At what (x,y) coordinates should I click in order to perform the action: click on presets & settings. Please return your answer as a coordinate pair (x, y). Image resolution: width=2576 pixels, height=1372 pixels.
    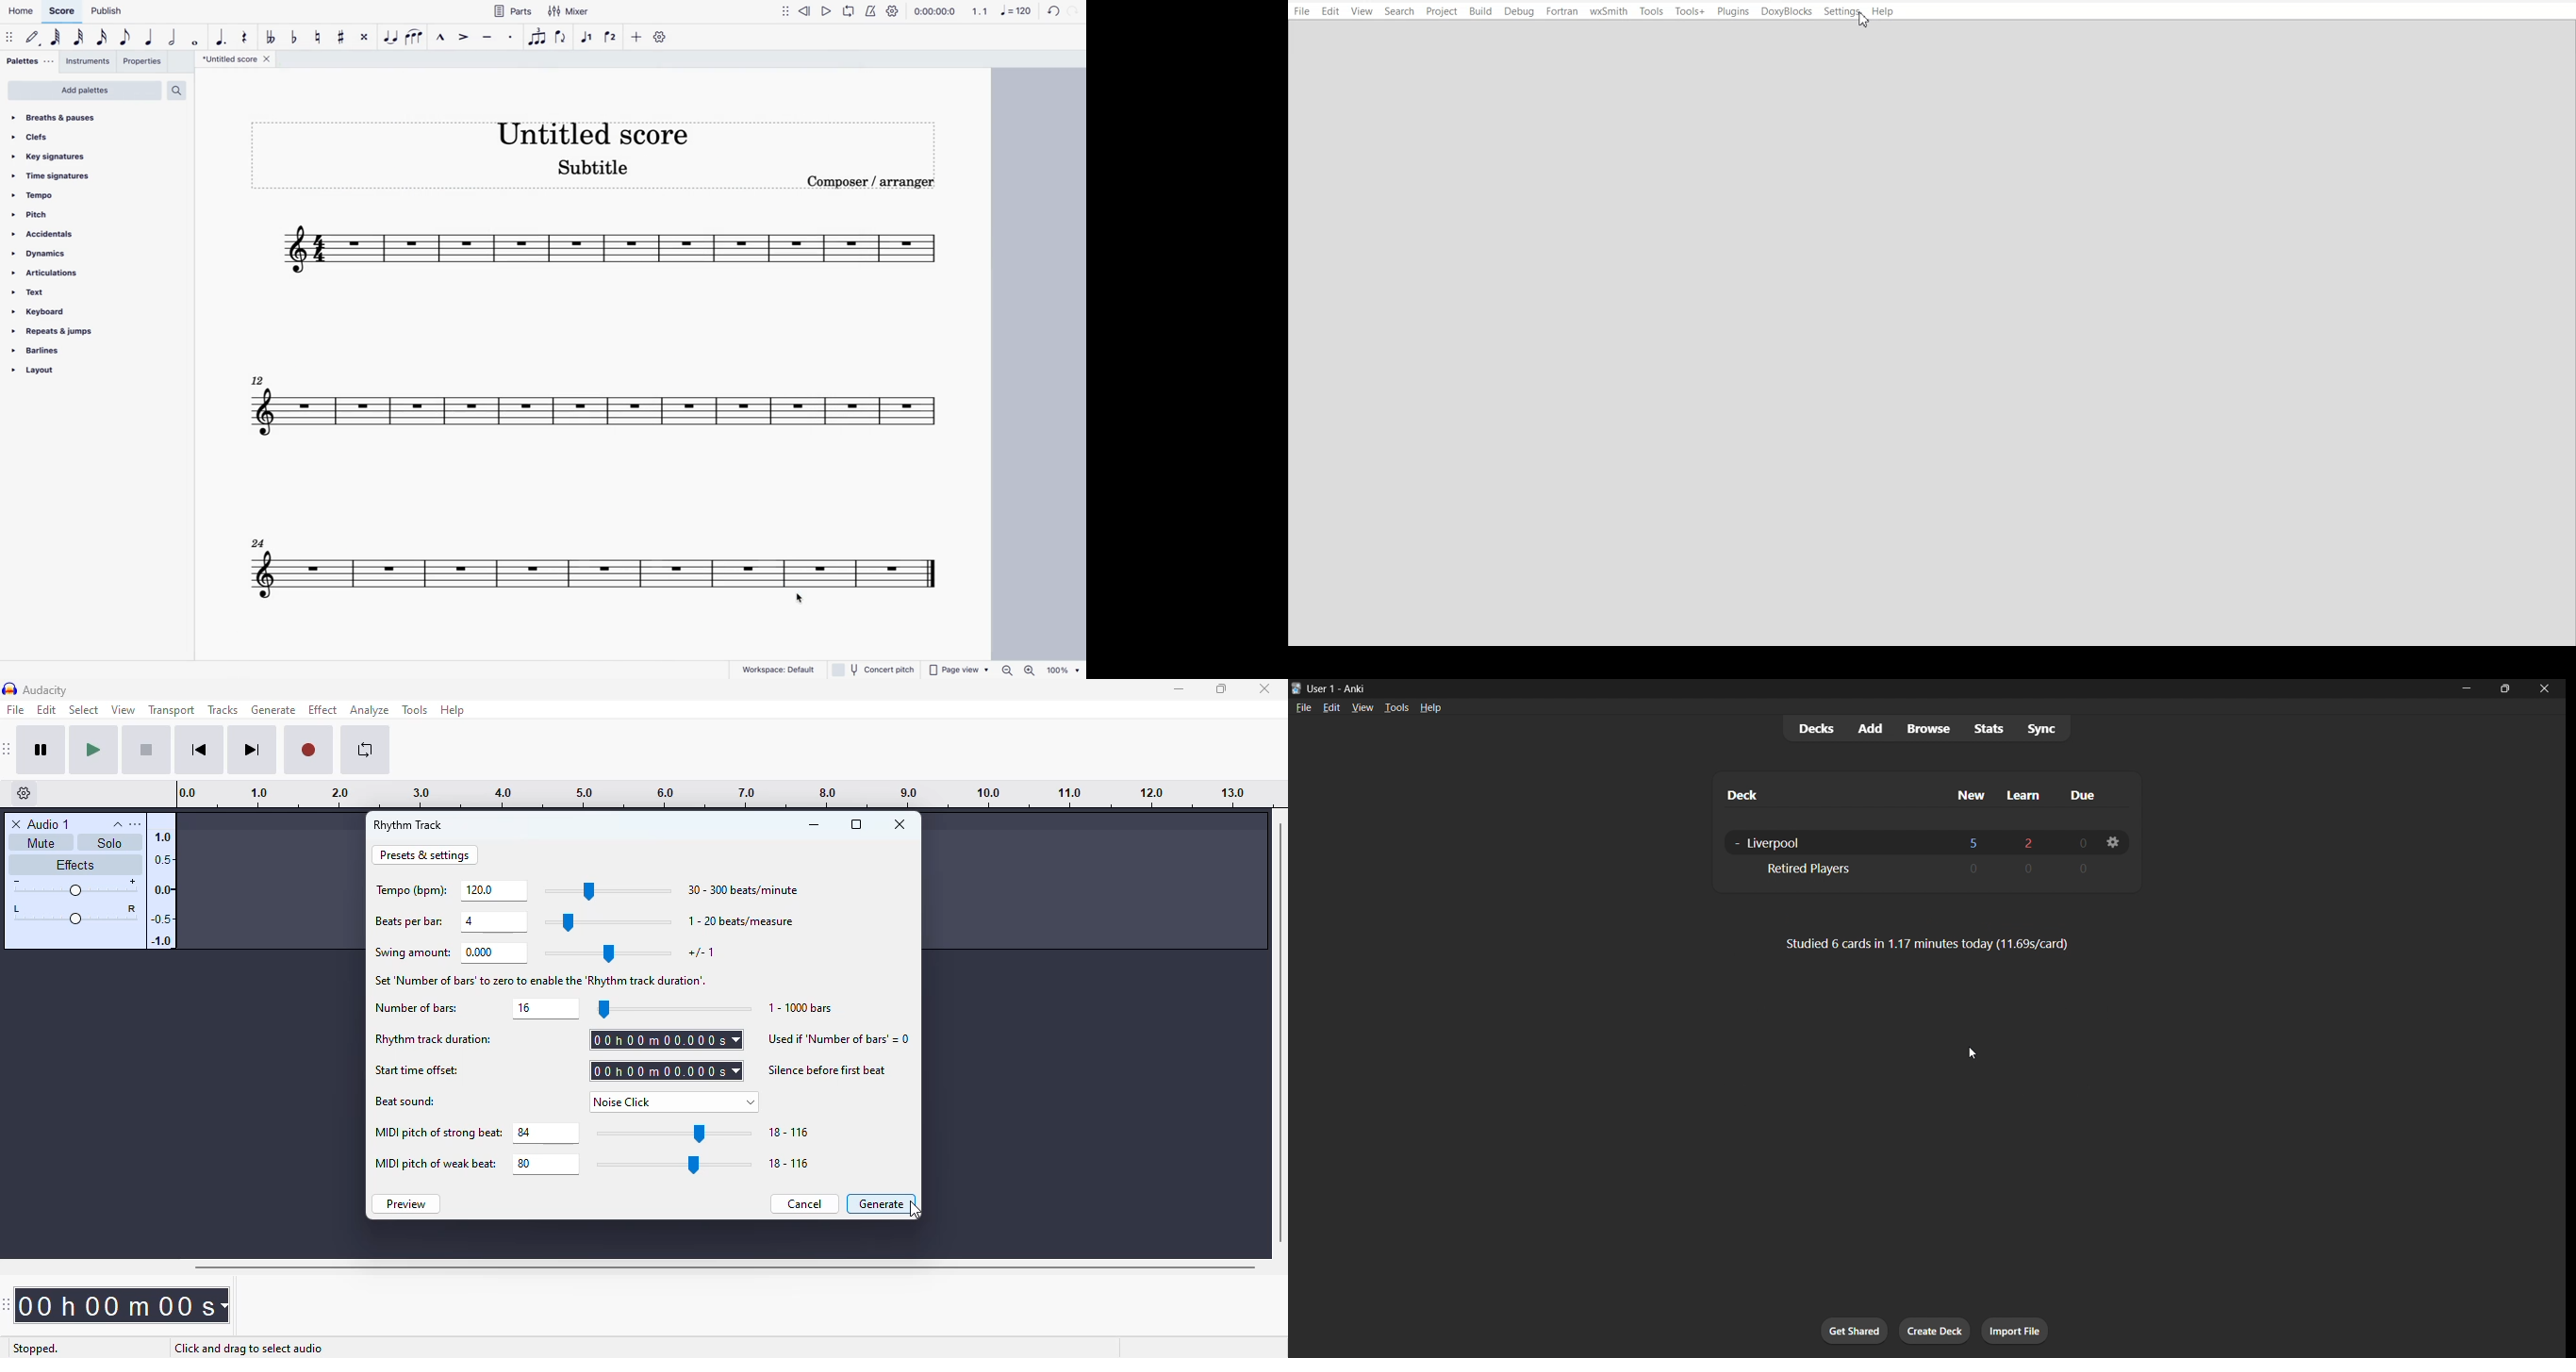
    Looking at the image, I should click on (423, 855).